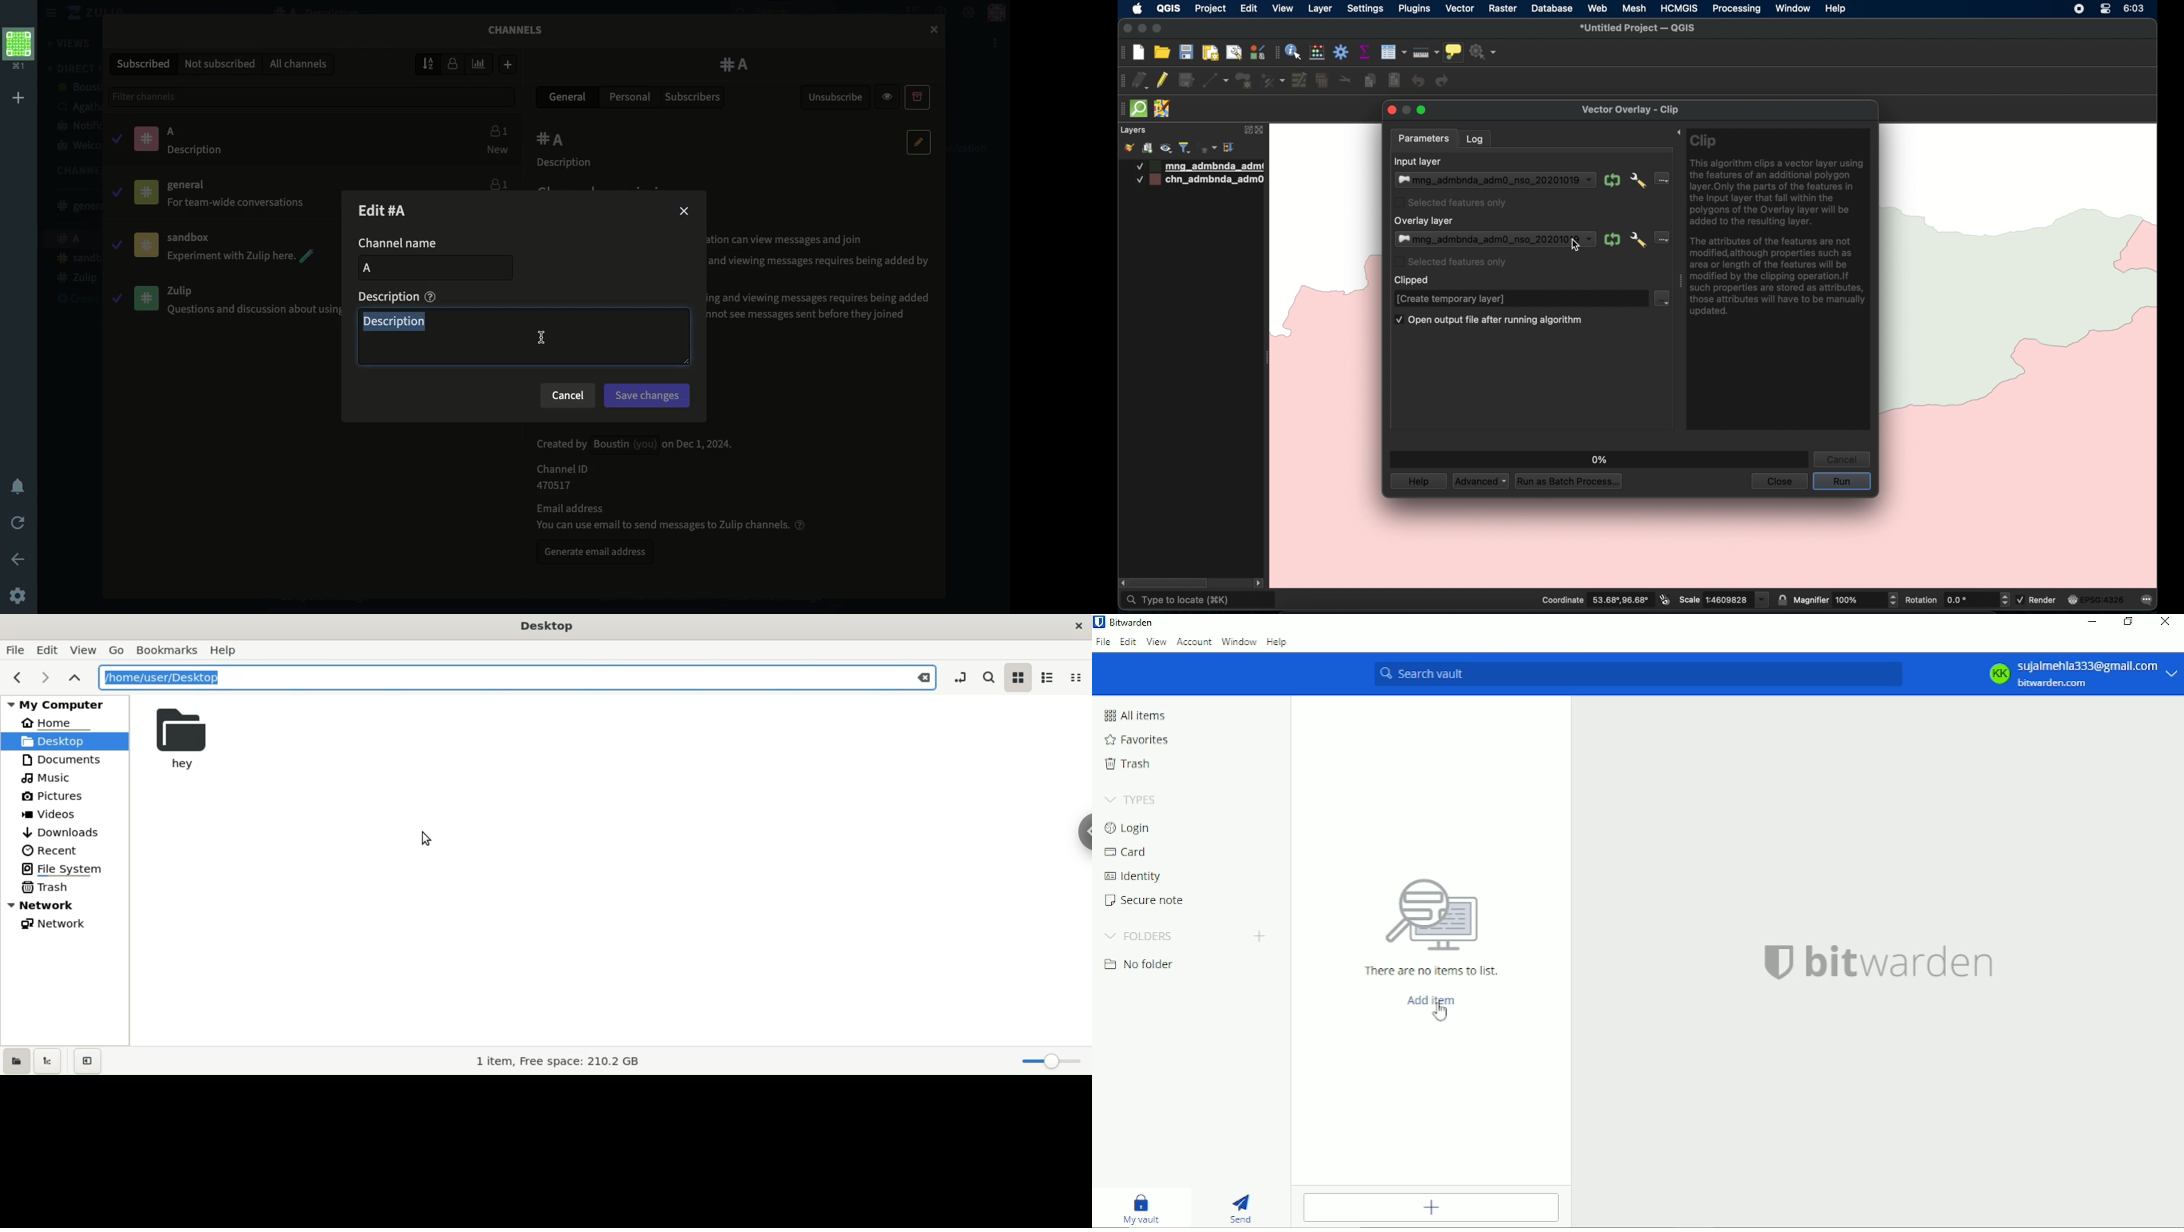 The height and width of the screenshot is (1232, 2184). Describe the element at coordinates (1238, 642) in the screenshot. I see `Window` at that location.